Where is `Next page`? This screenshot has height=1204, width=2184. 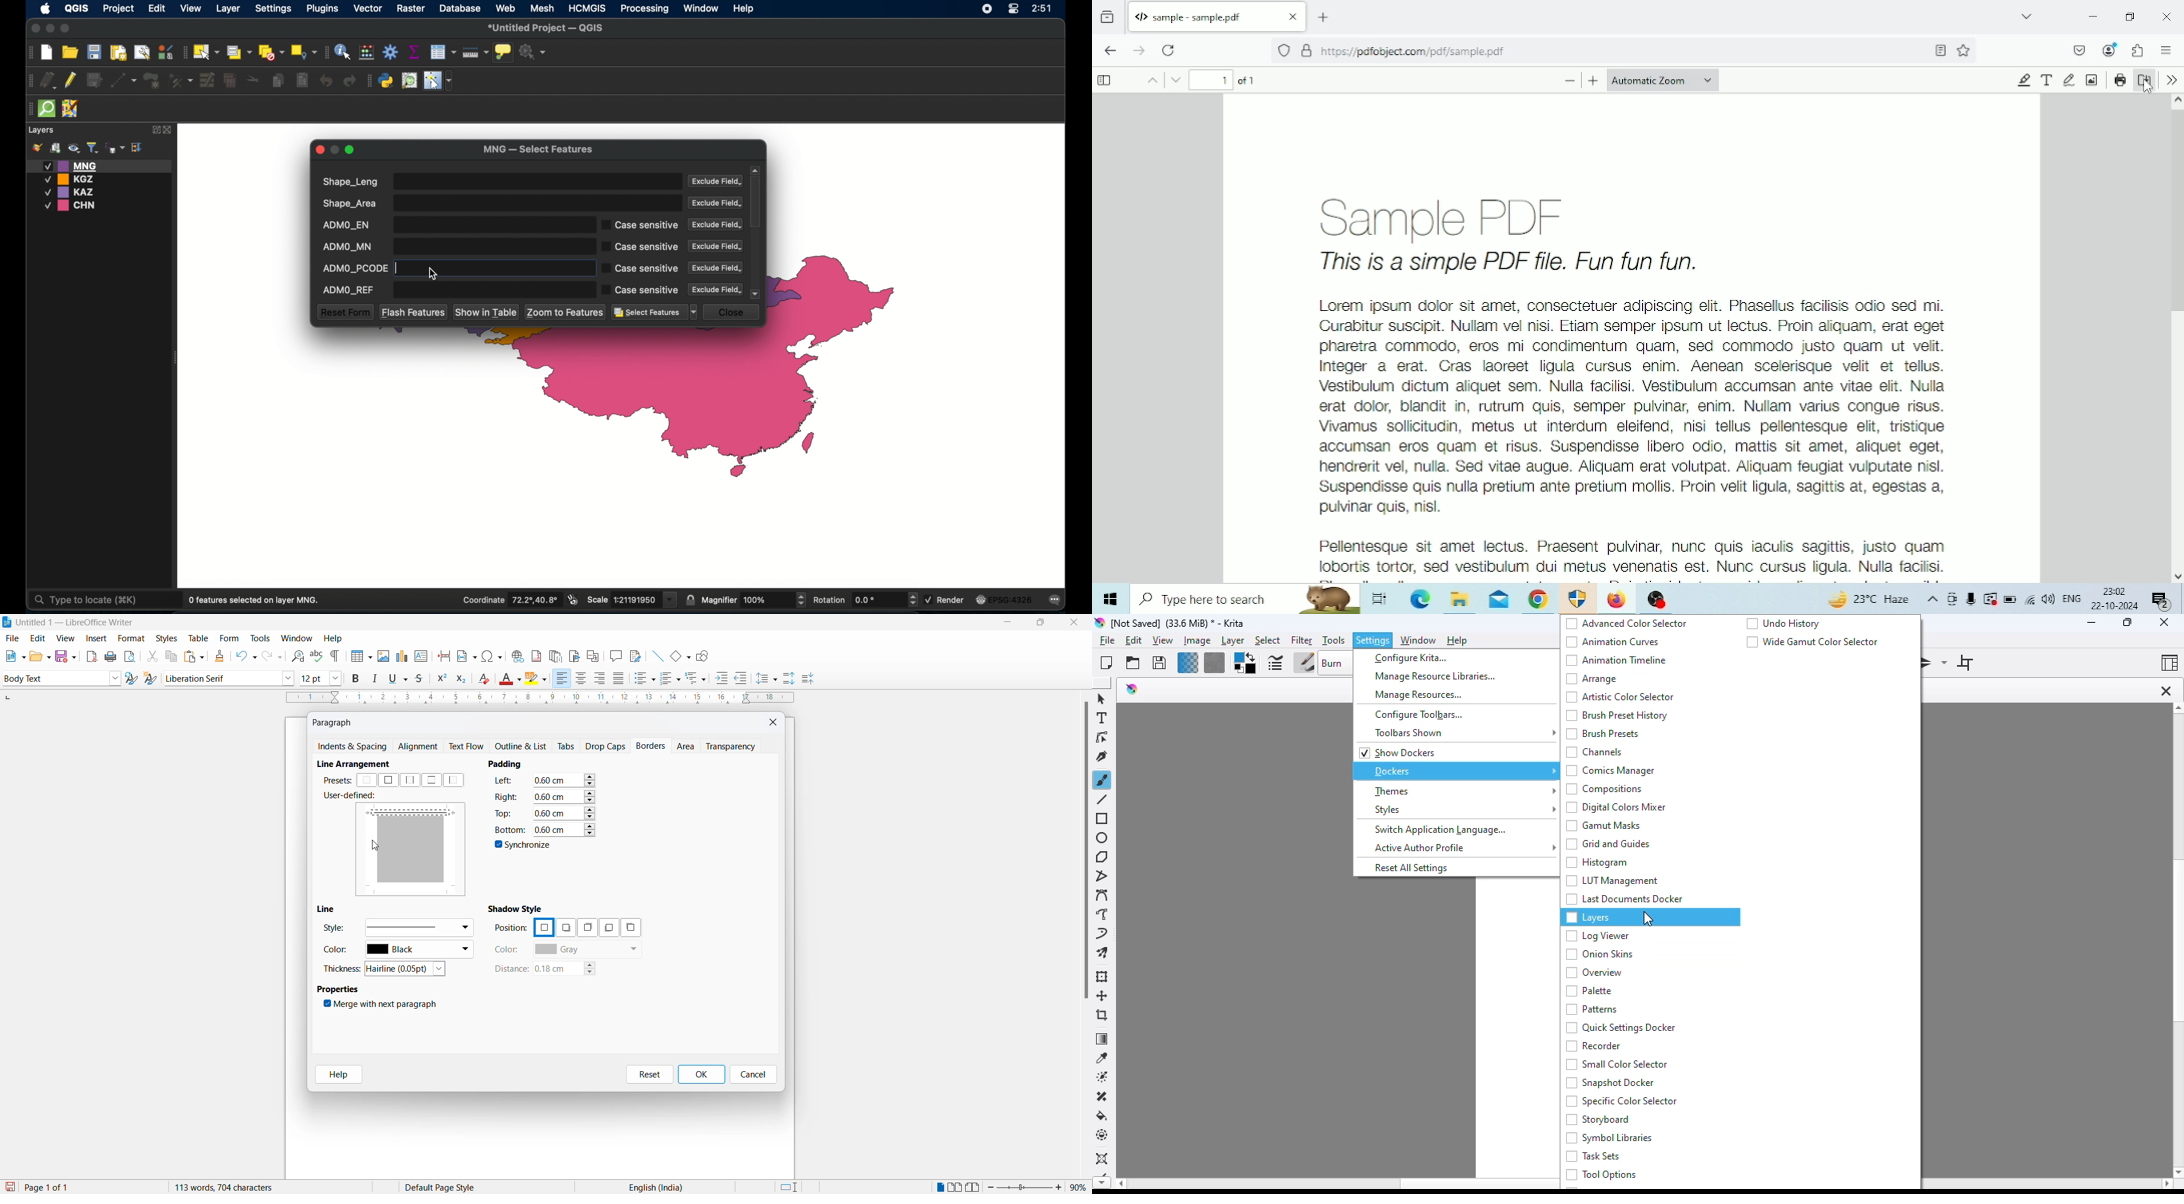 Next page is located at coordinates (1170, 80).